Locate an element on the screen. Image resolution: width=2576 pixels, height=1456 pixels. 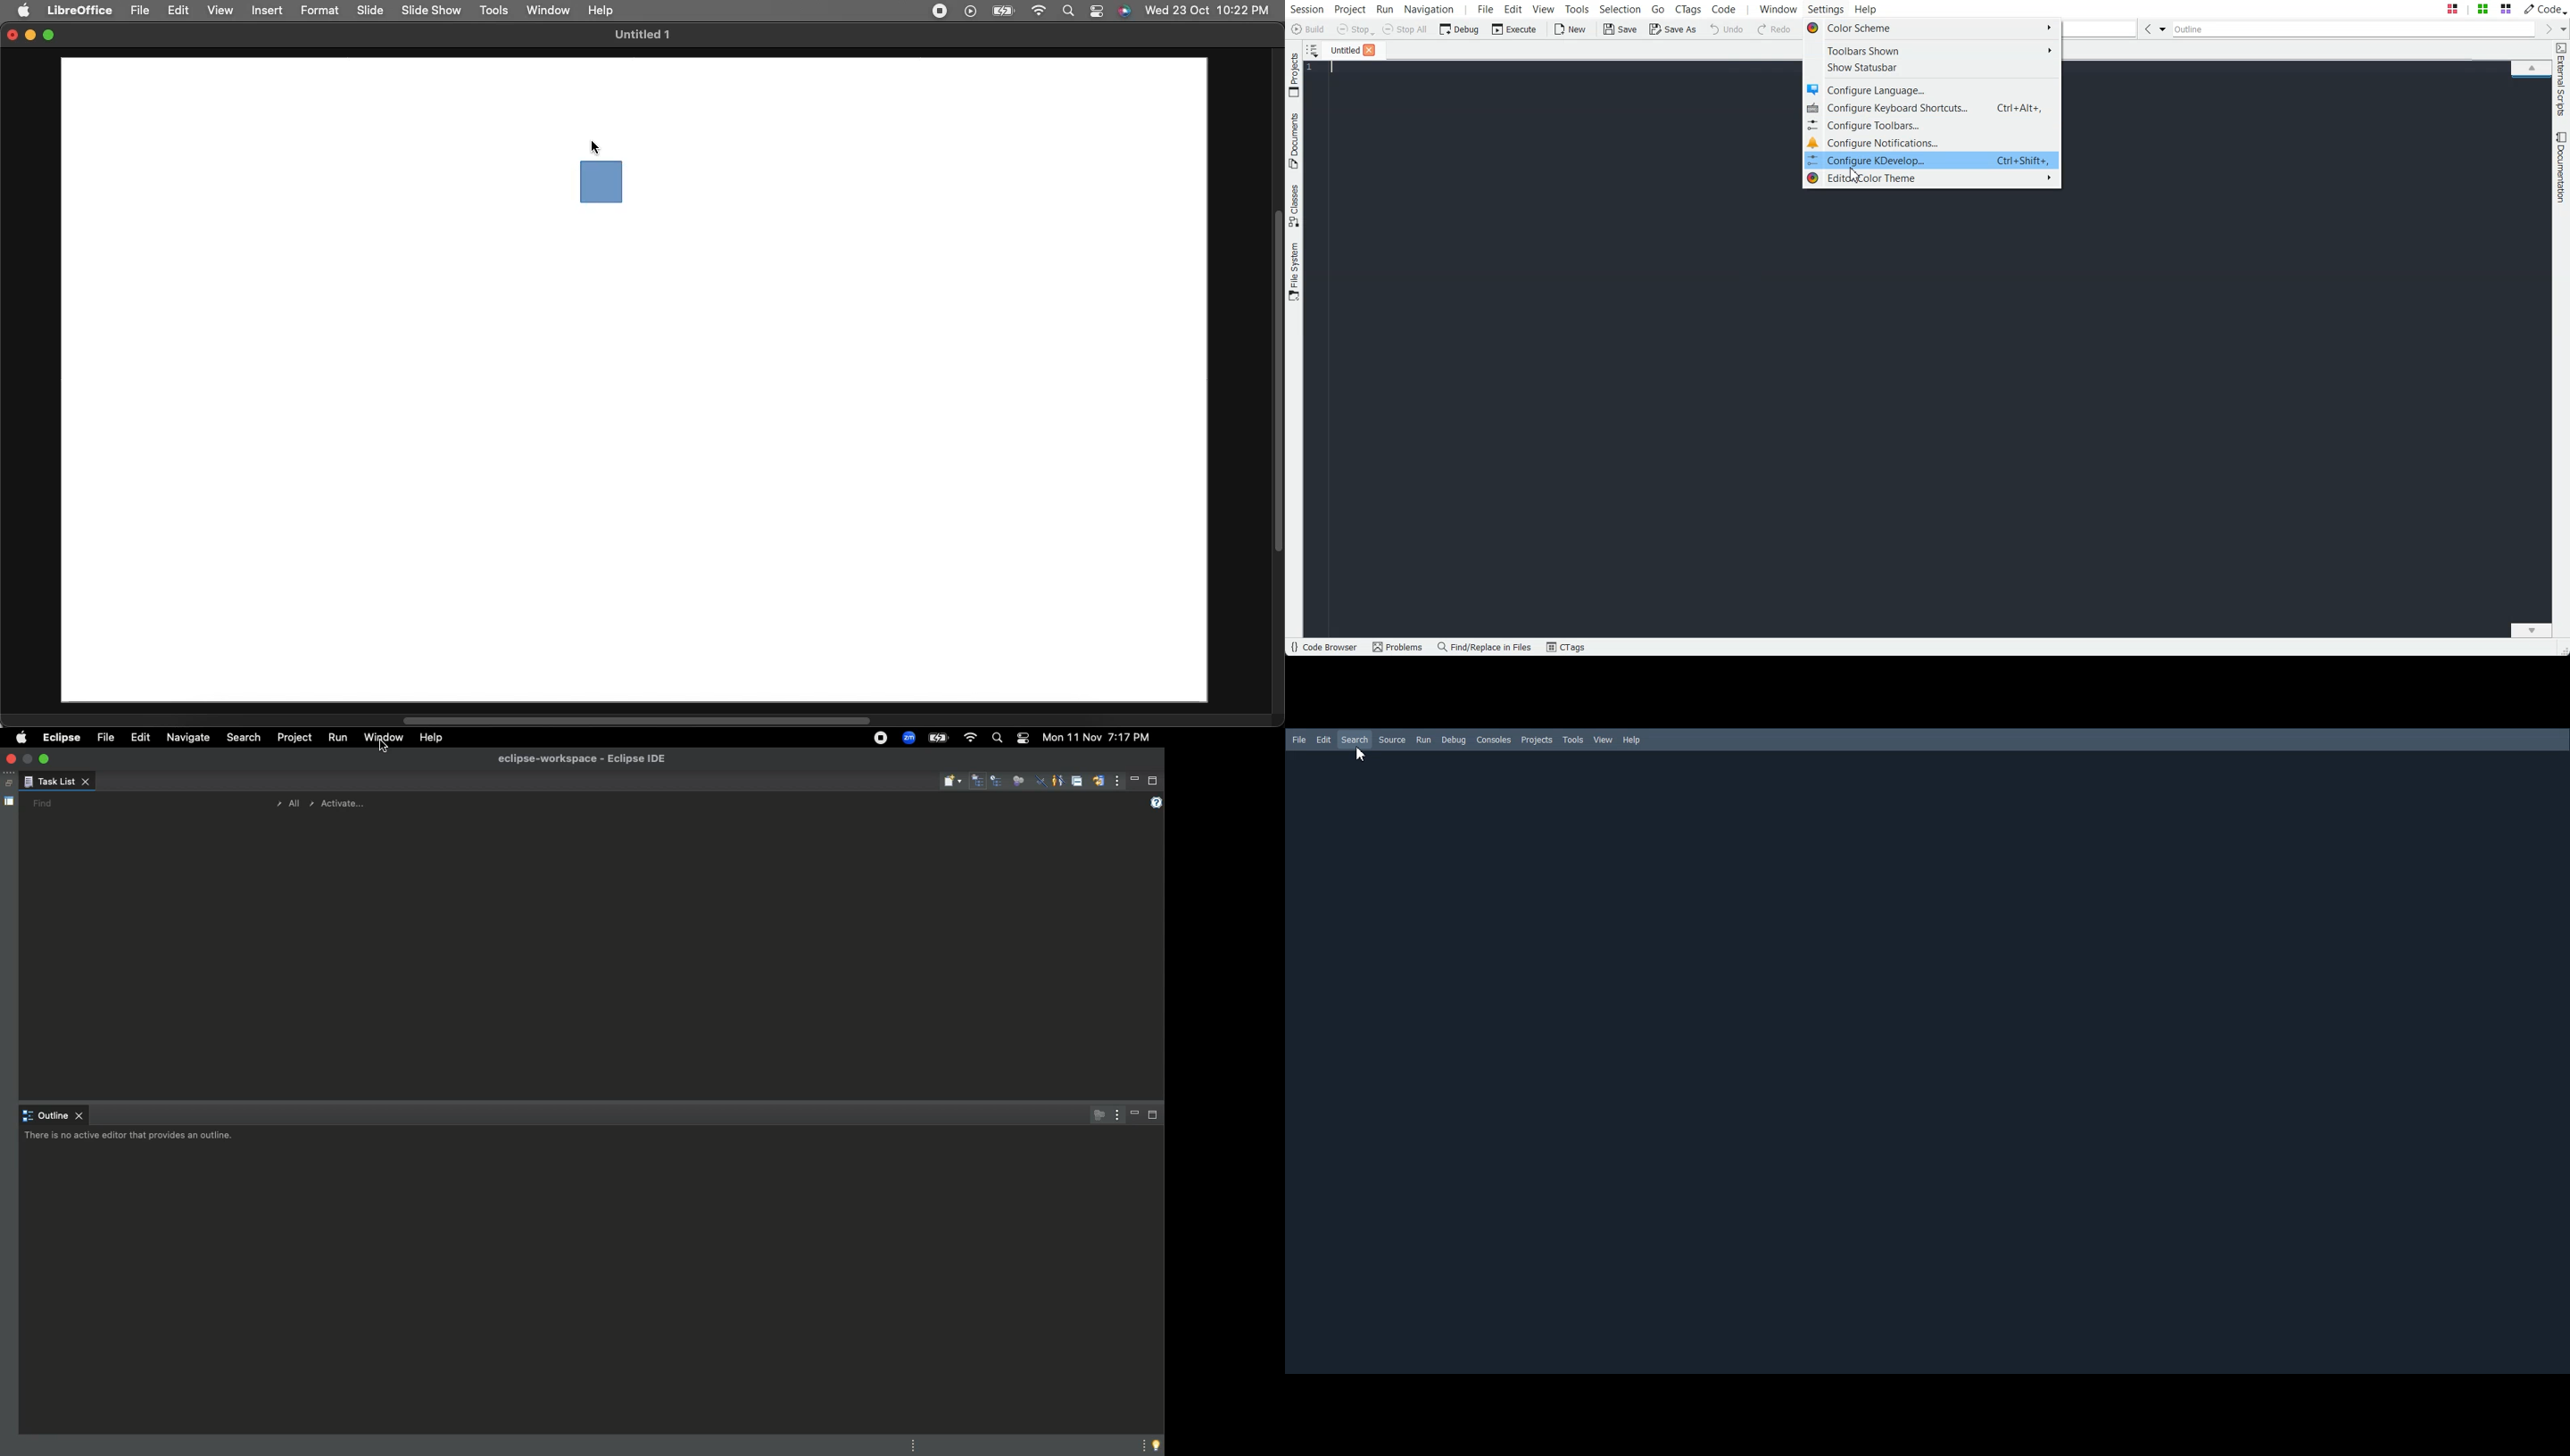
Show sorted list is located at coordinates (1312, 50).